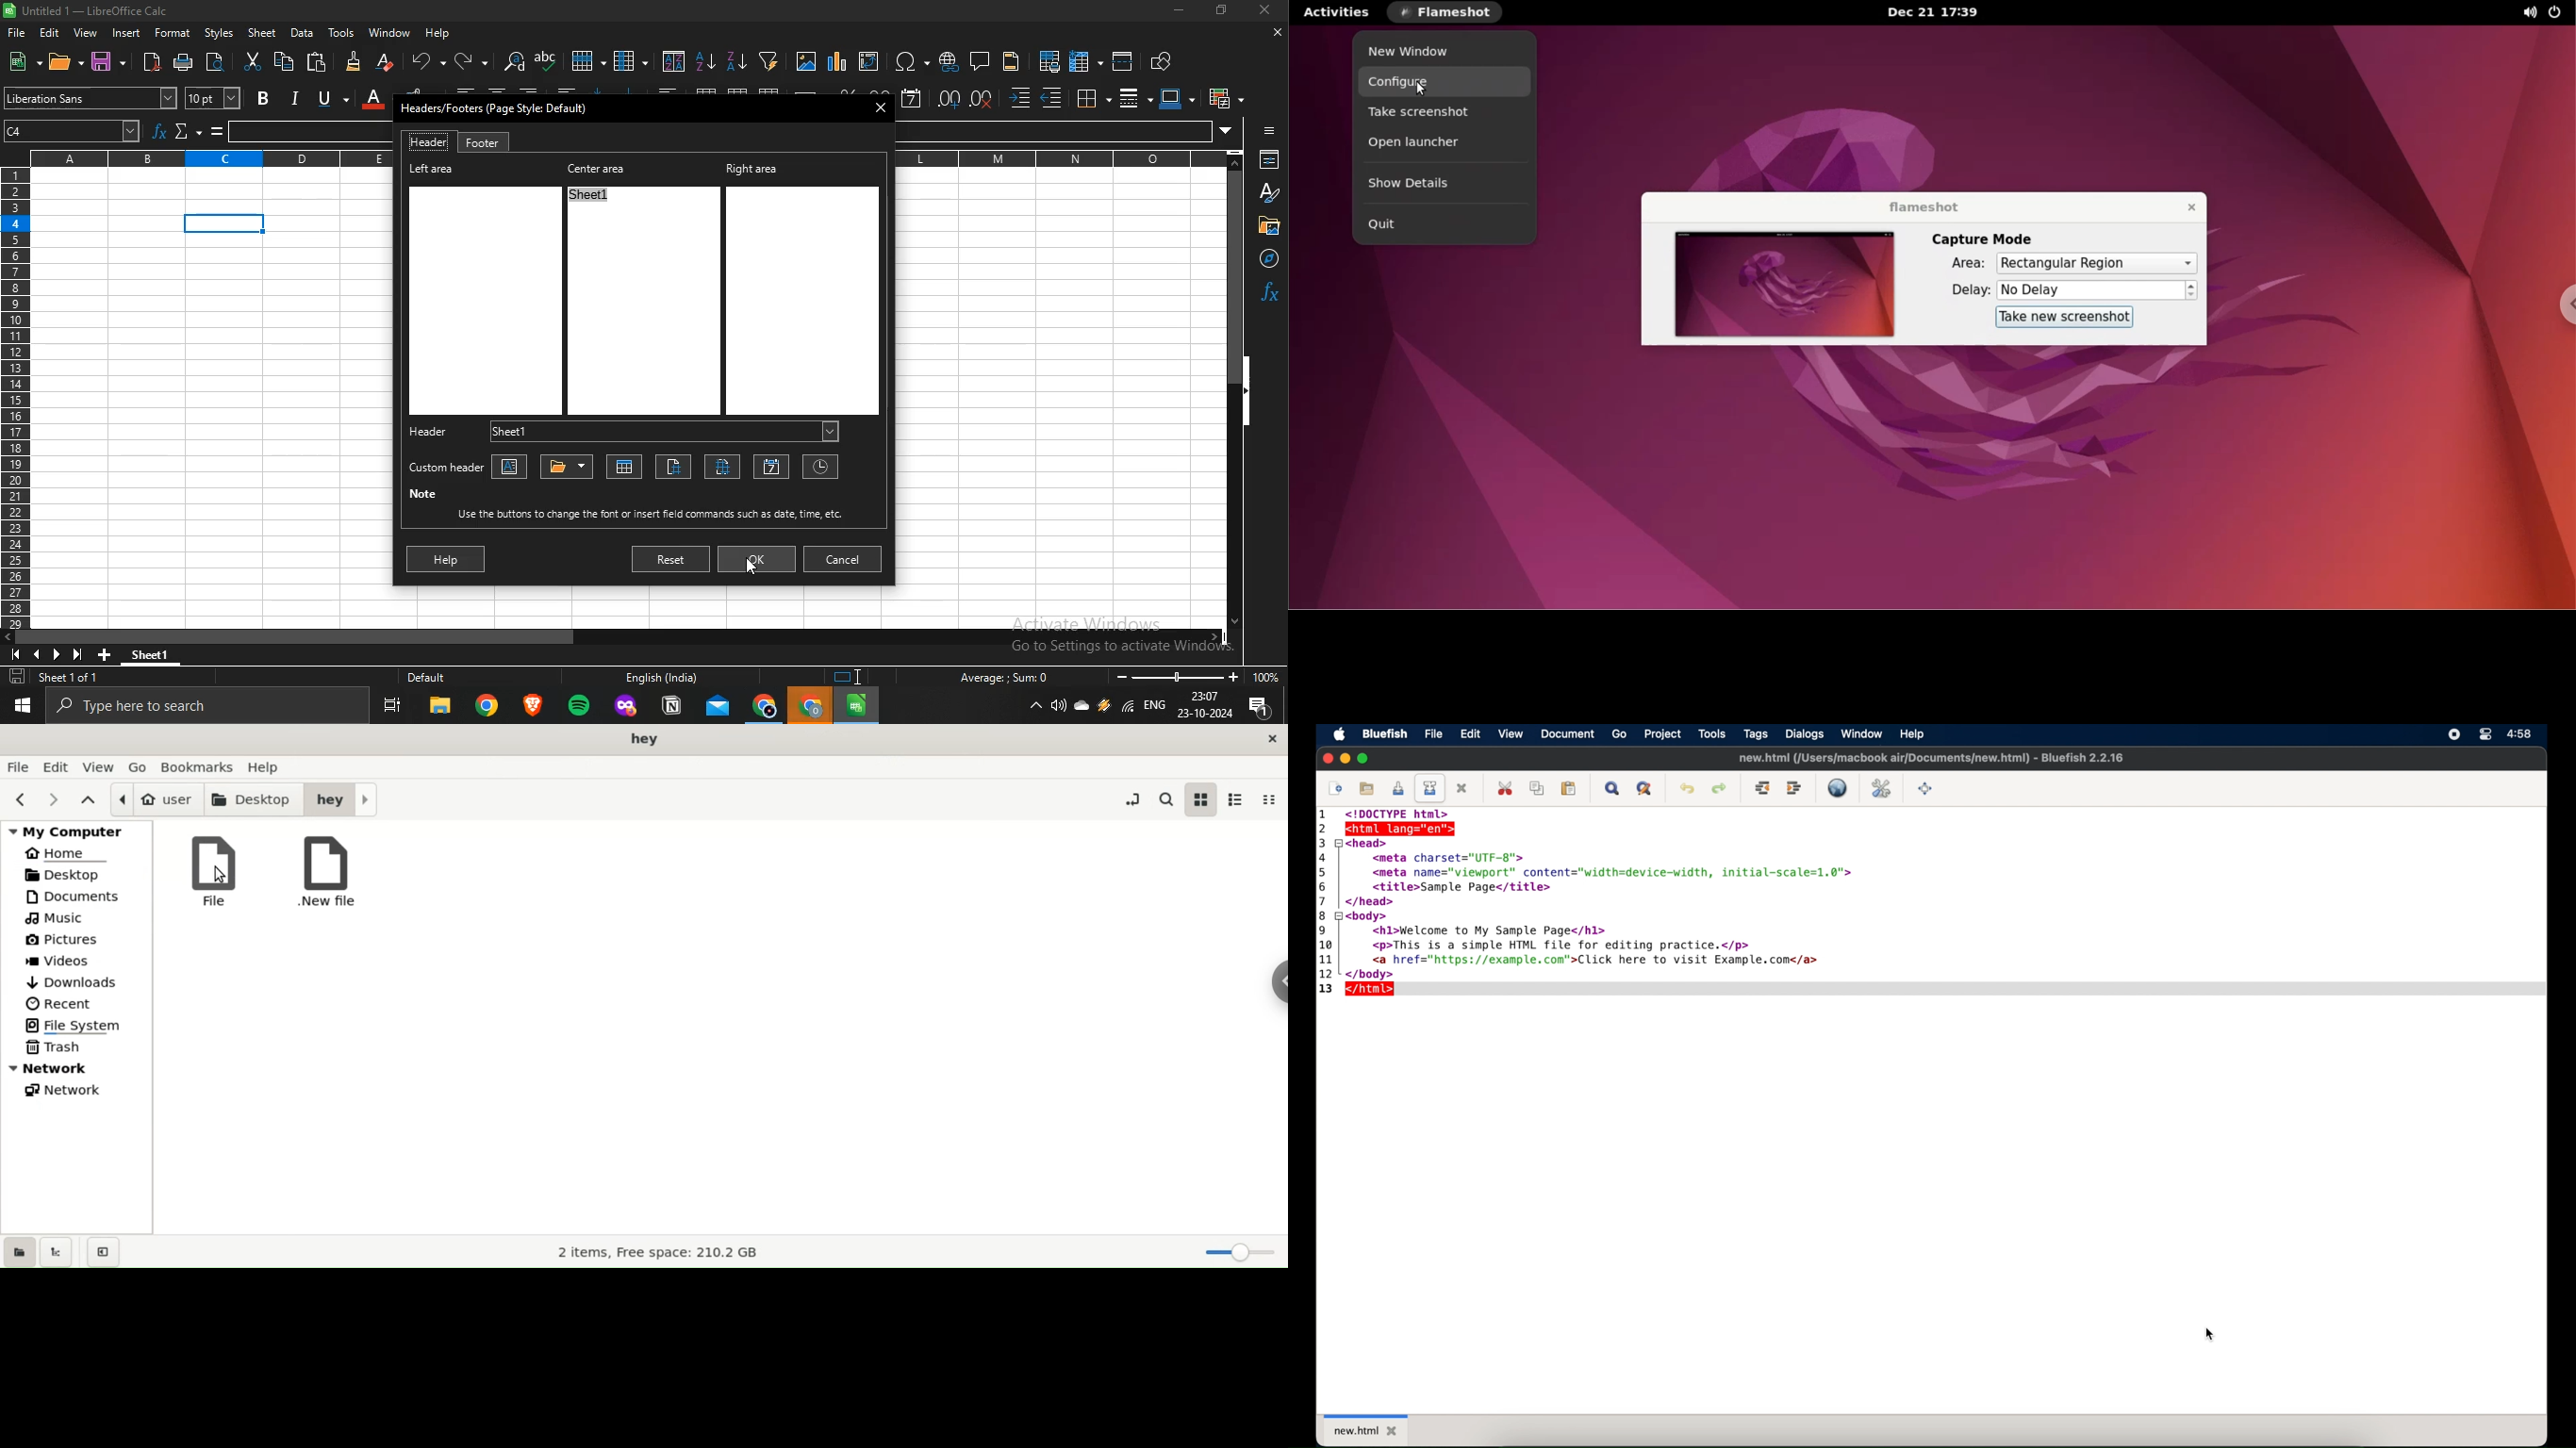  Describe the element at coordinates (630, 61) in the screenshot. I see `column` at that location.